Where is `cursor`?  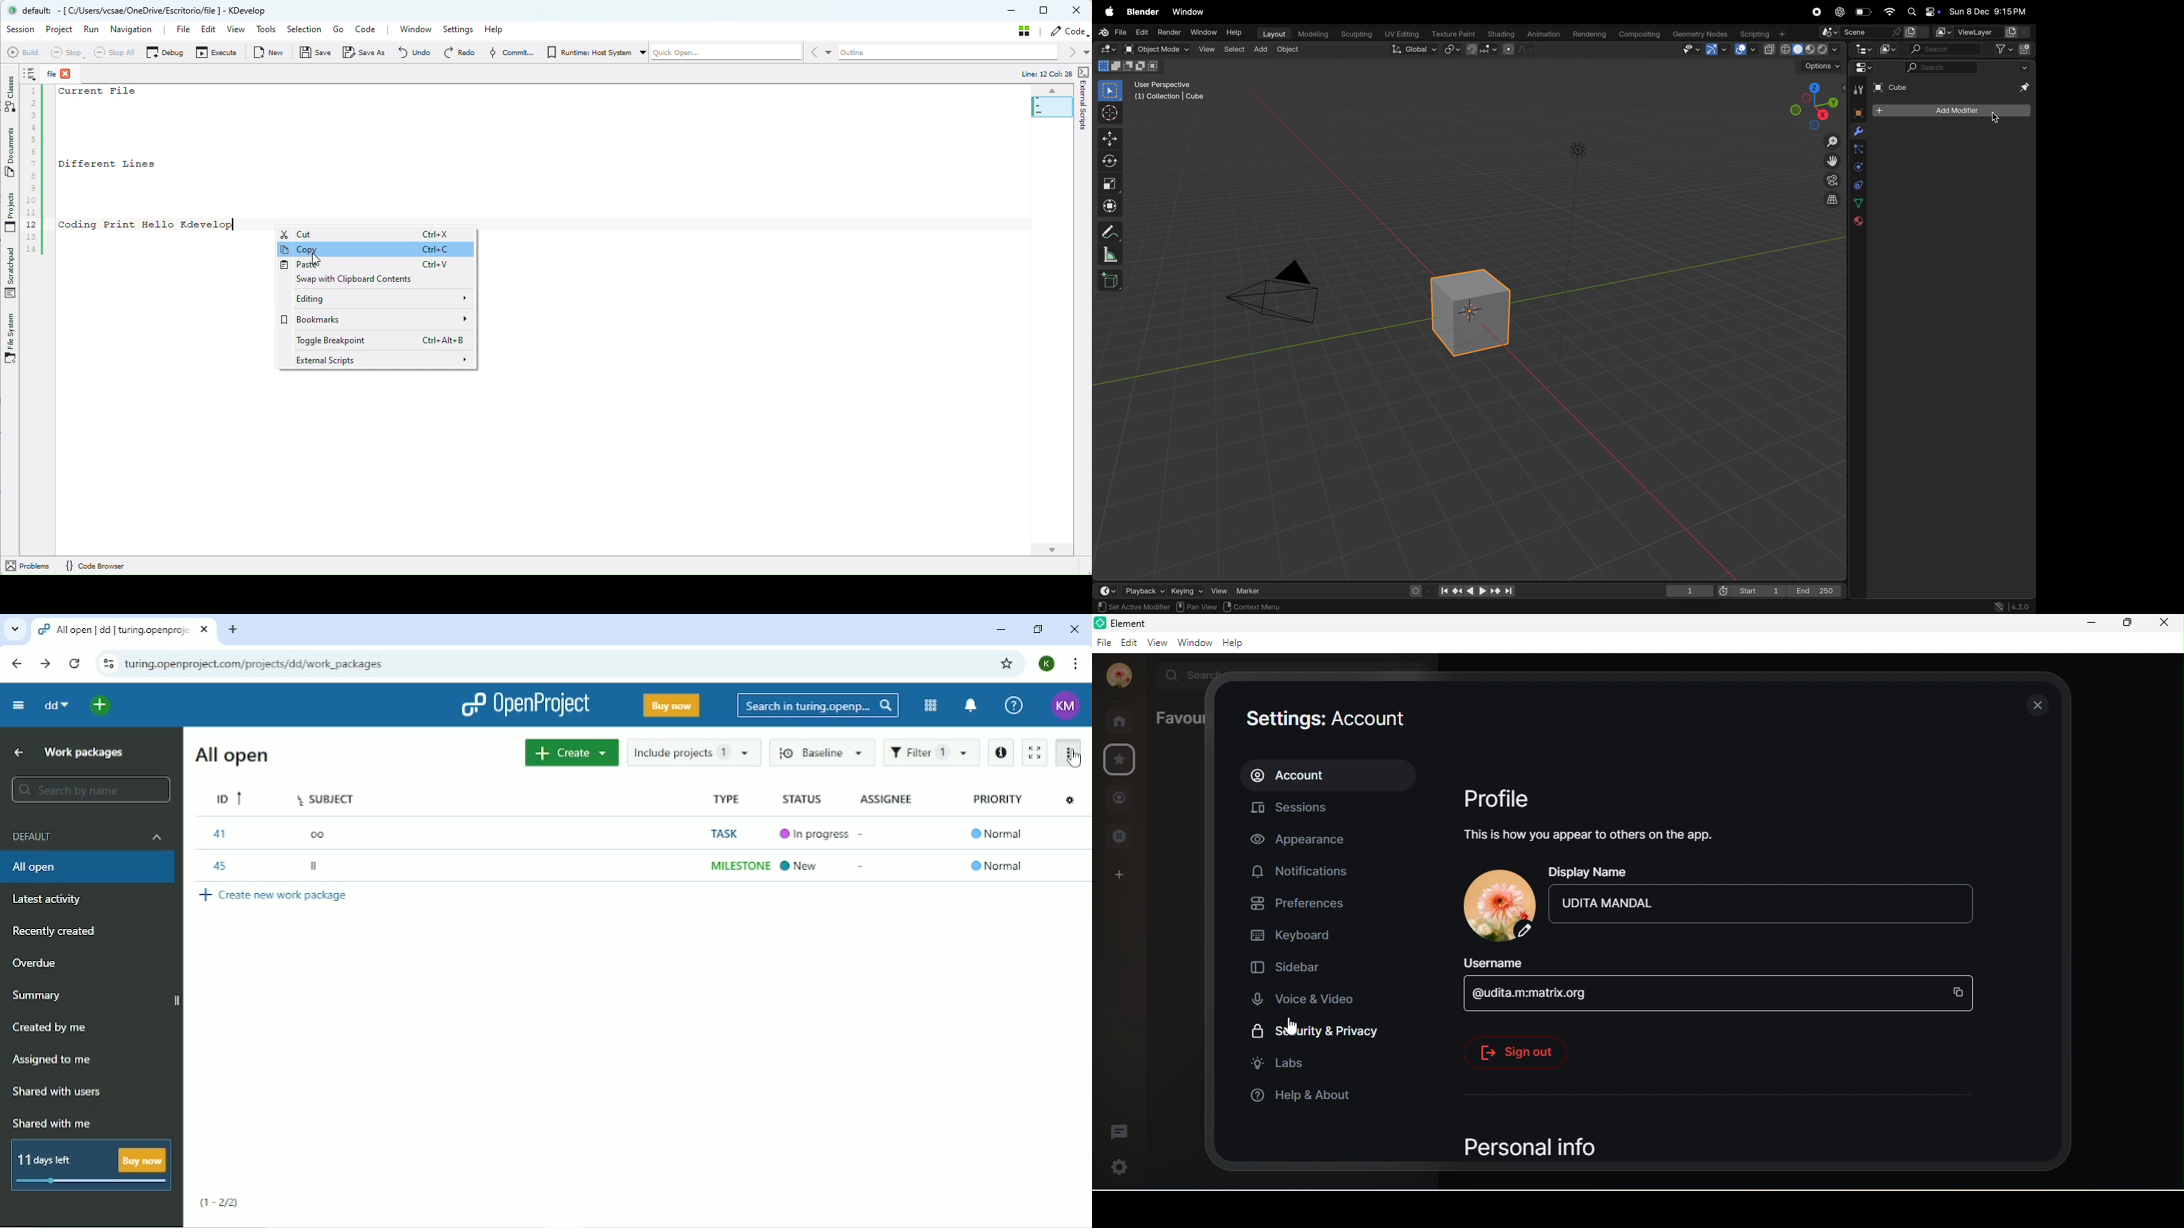
cursor is located at coordinates (1073, 760).